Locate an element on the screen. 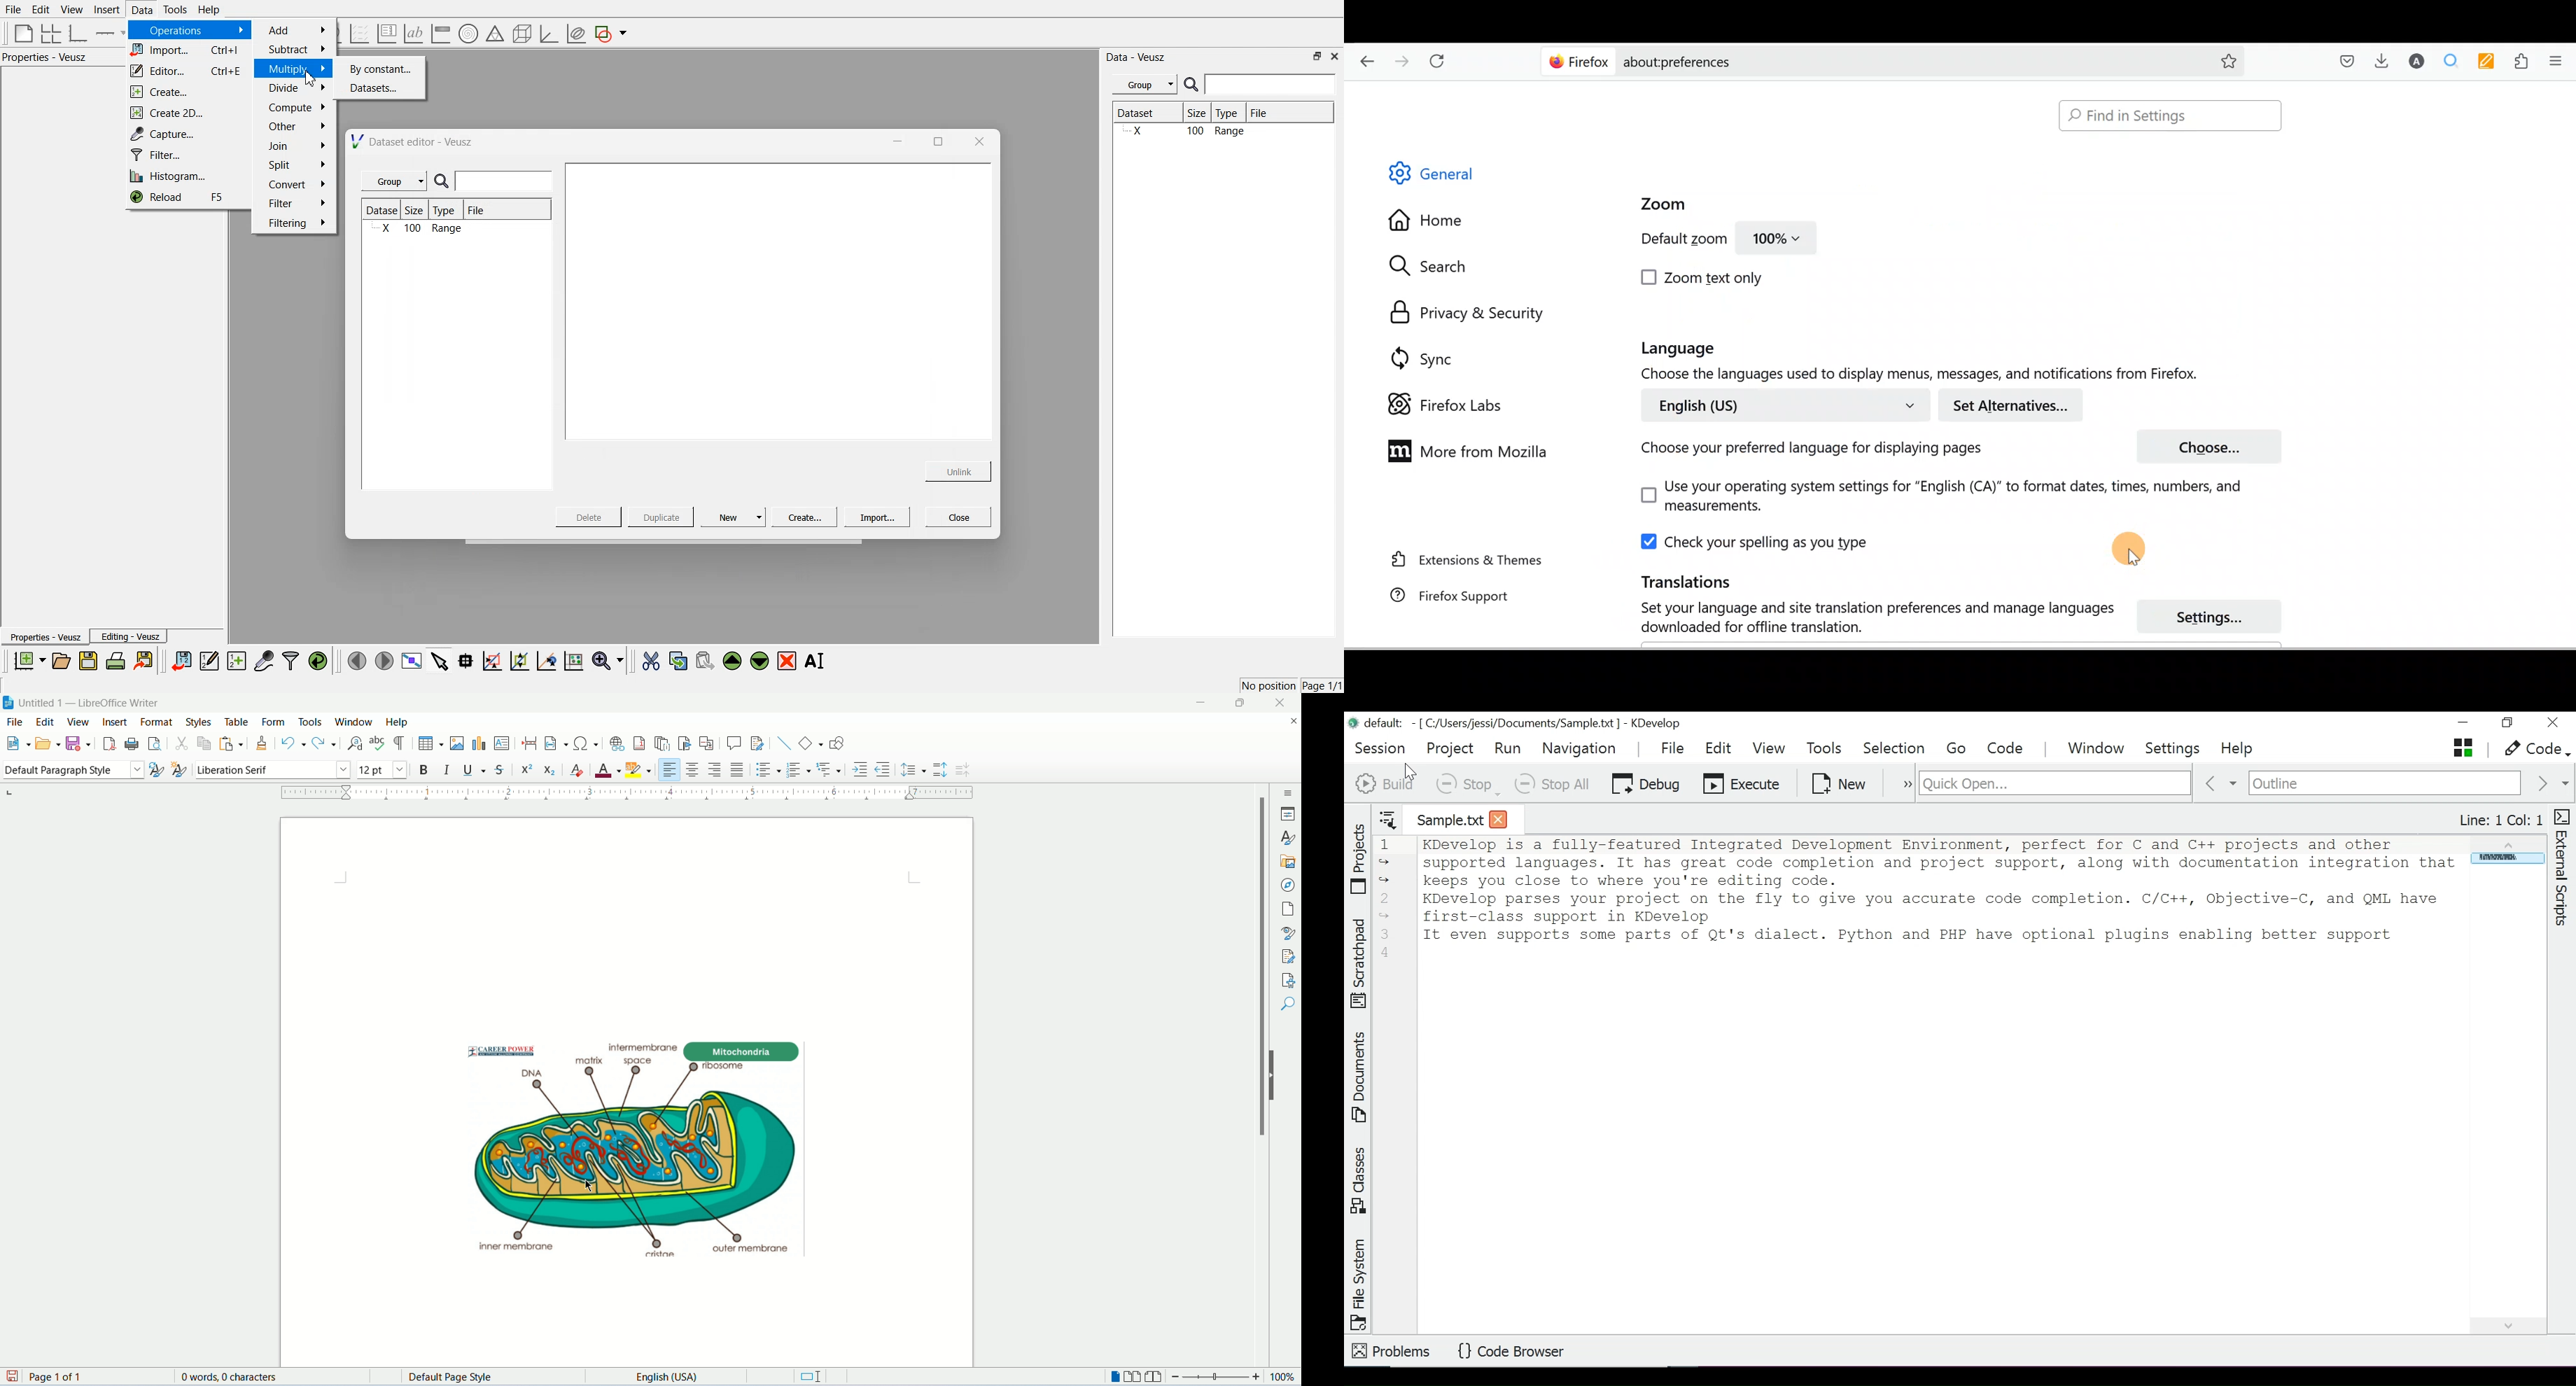  close is located at coordinates (1281, 703).